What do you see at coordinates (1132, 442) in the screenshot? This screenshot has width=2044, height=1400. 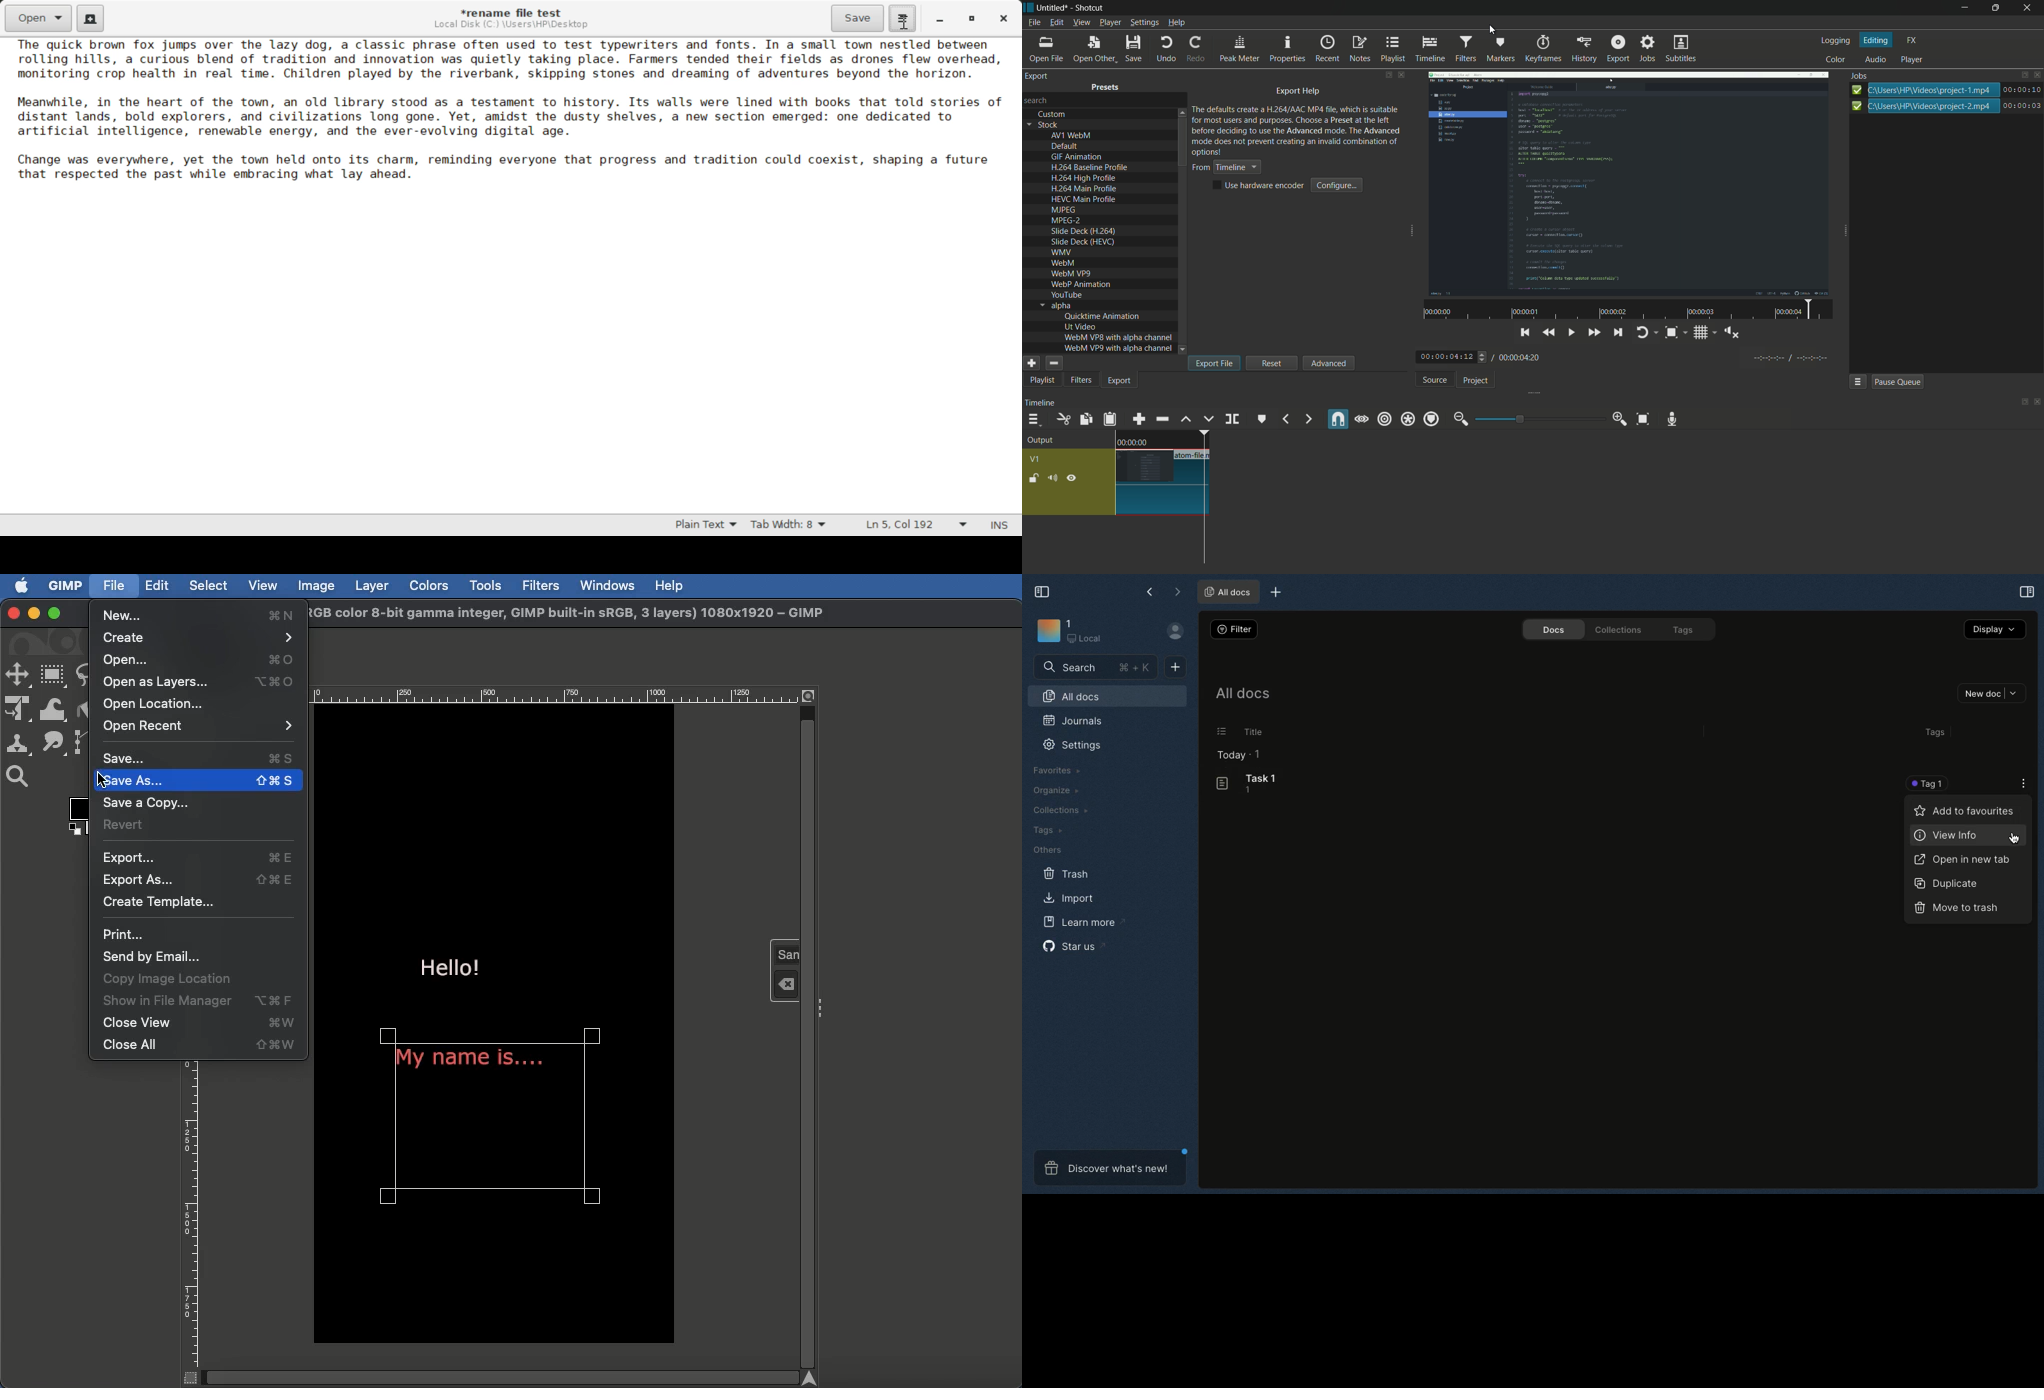 I see `time` at bounding box center [1132, 442].